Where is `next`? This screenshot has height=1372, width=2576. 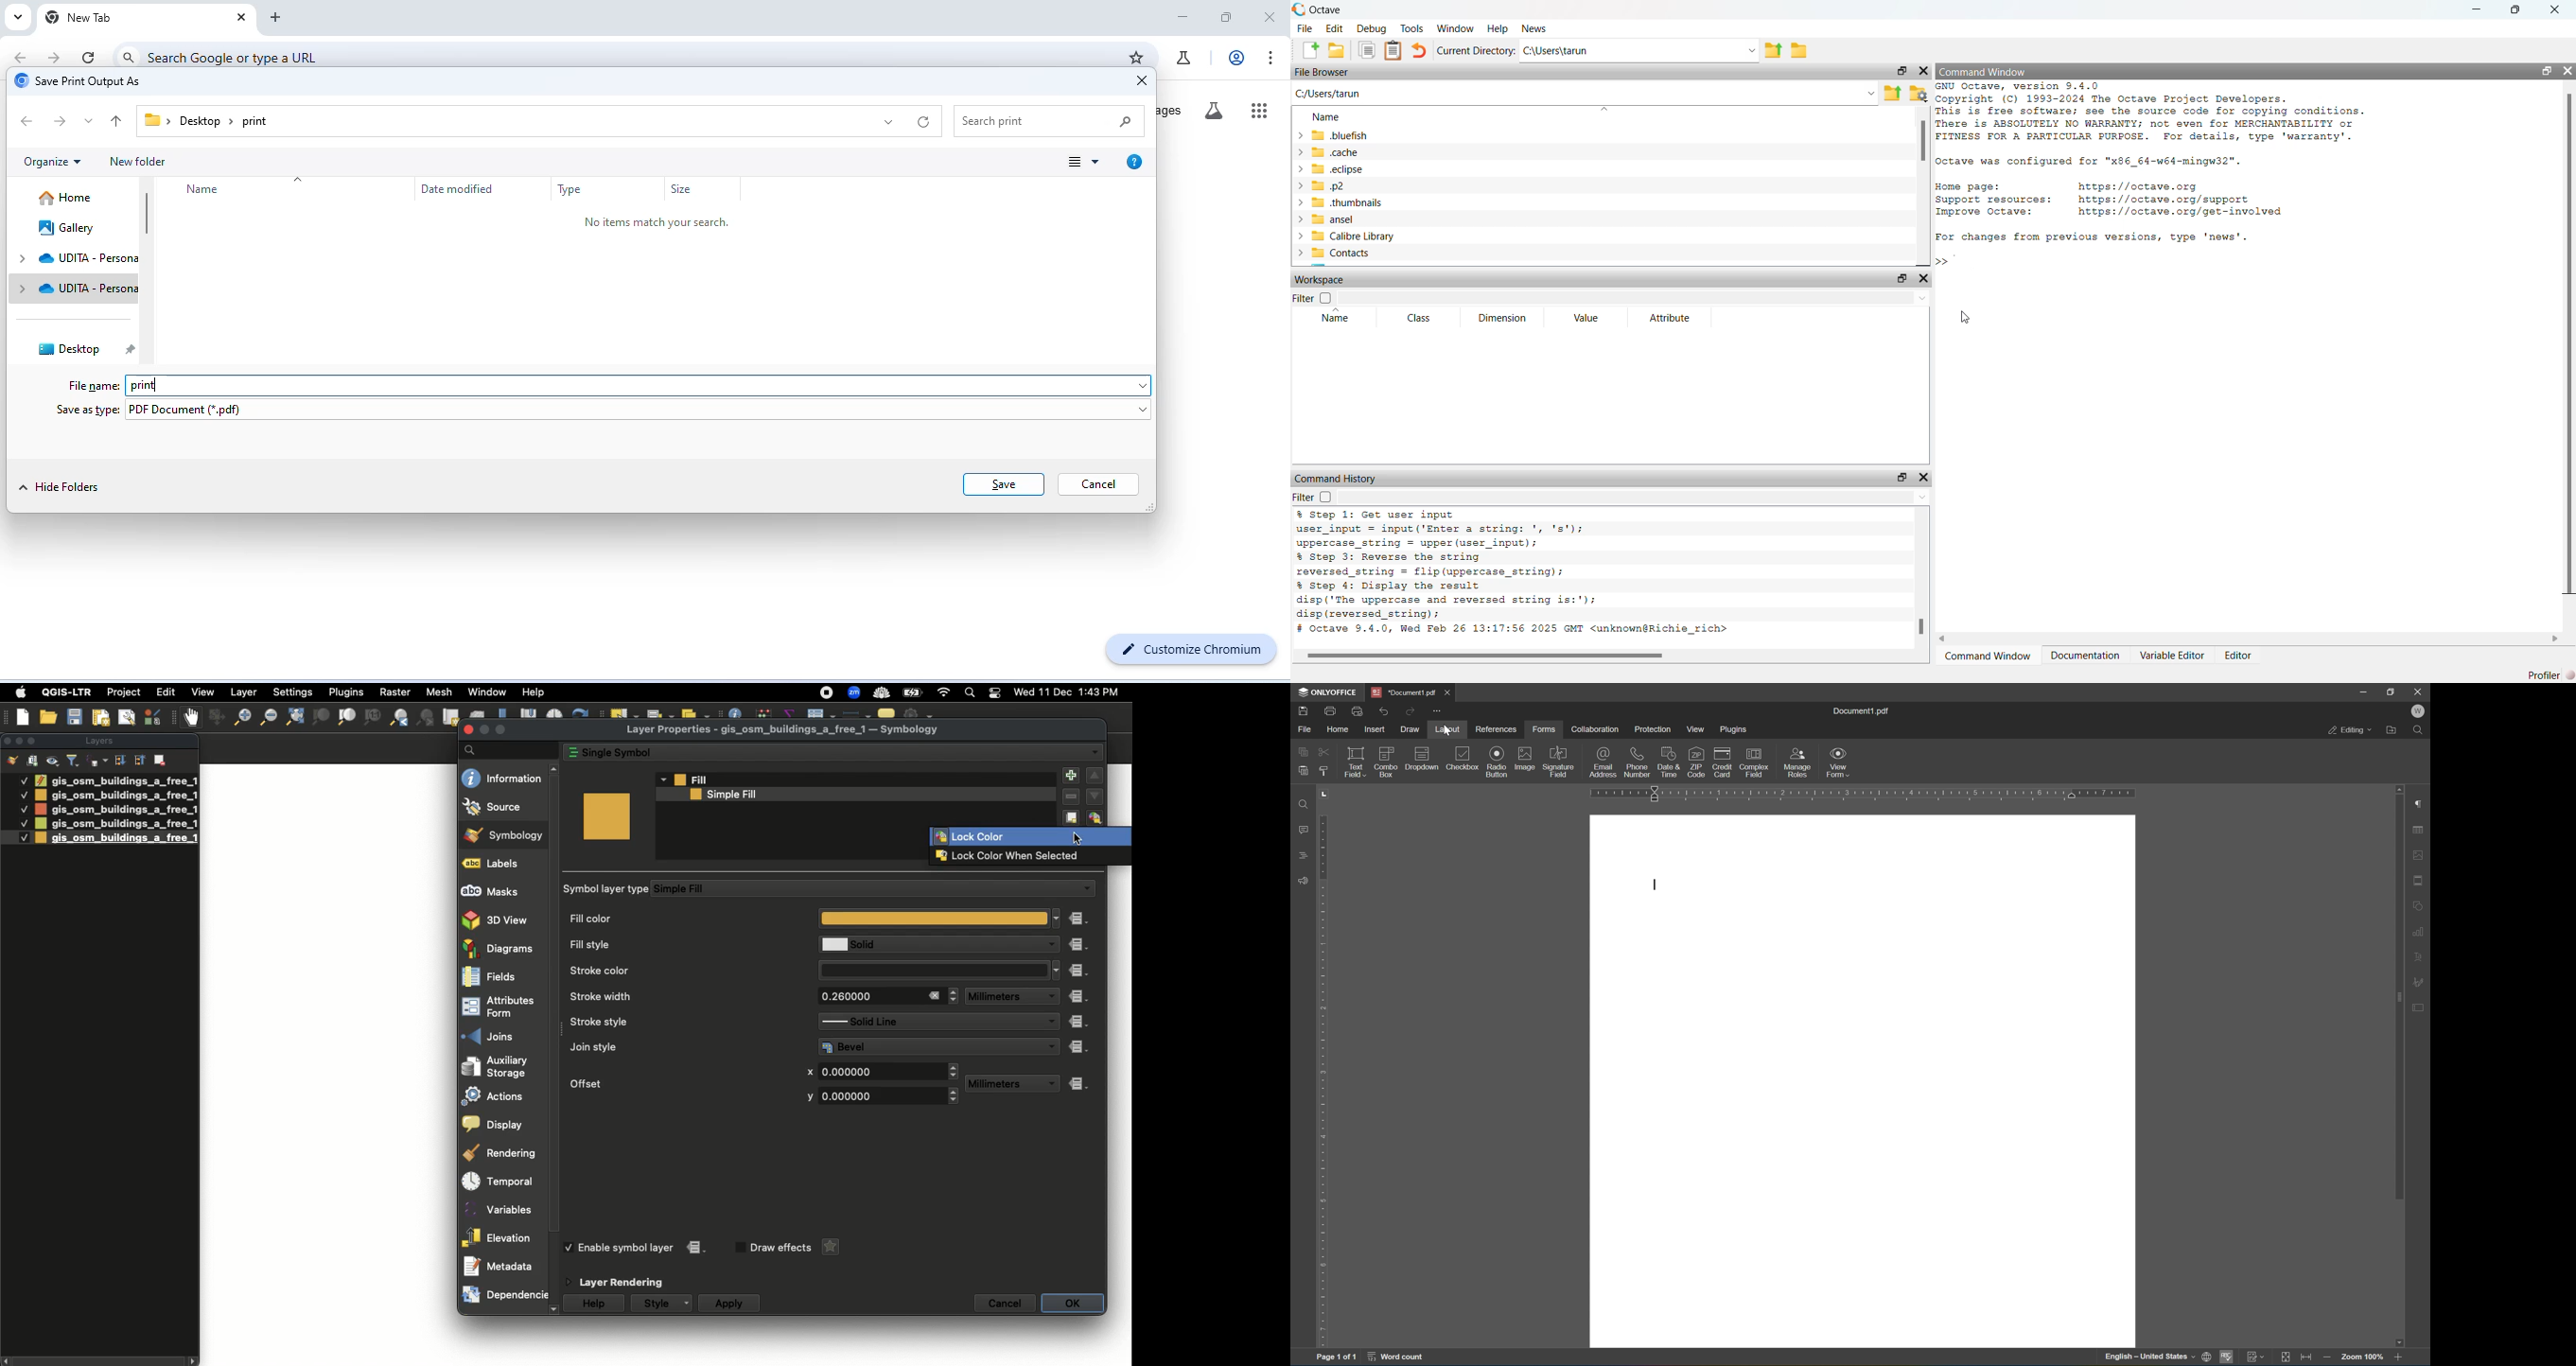 next is located at coordinates (62, 122).